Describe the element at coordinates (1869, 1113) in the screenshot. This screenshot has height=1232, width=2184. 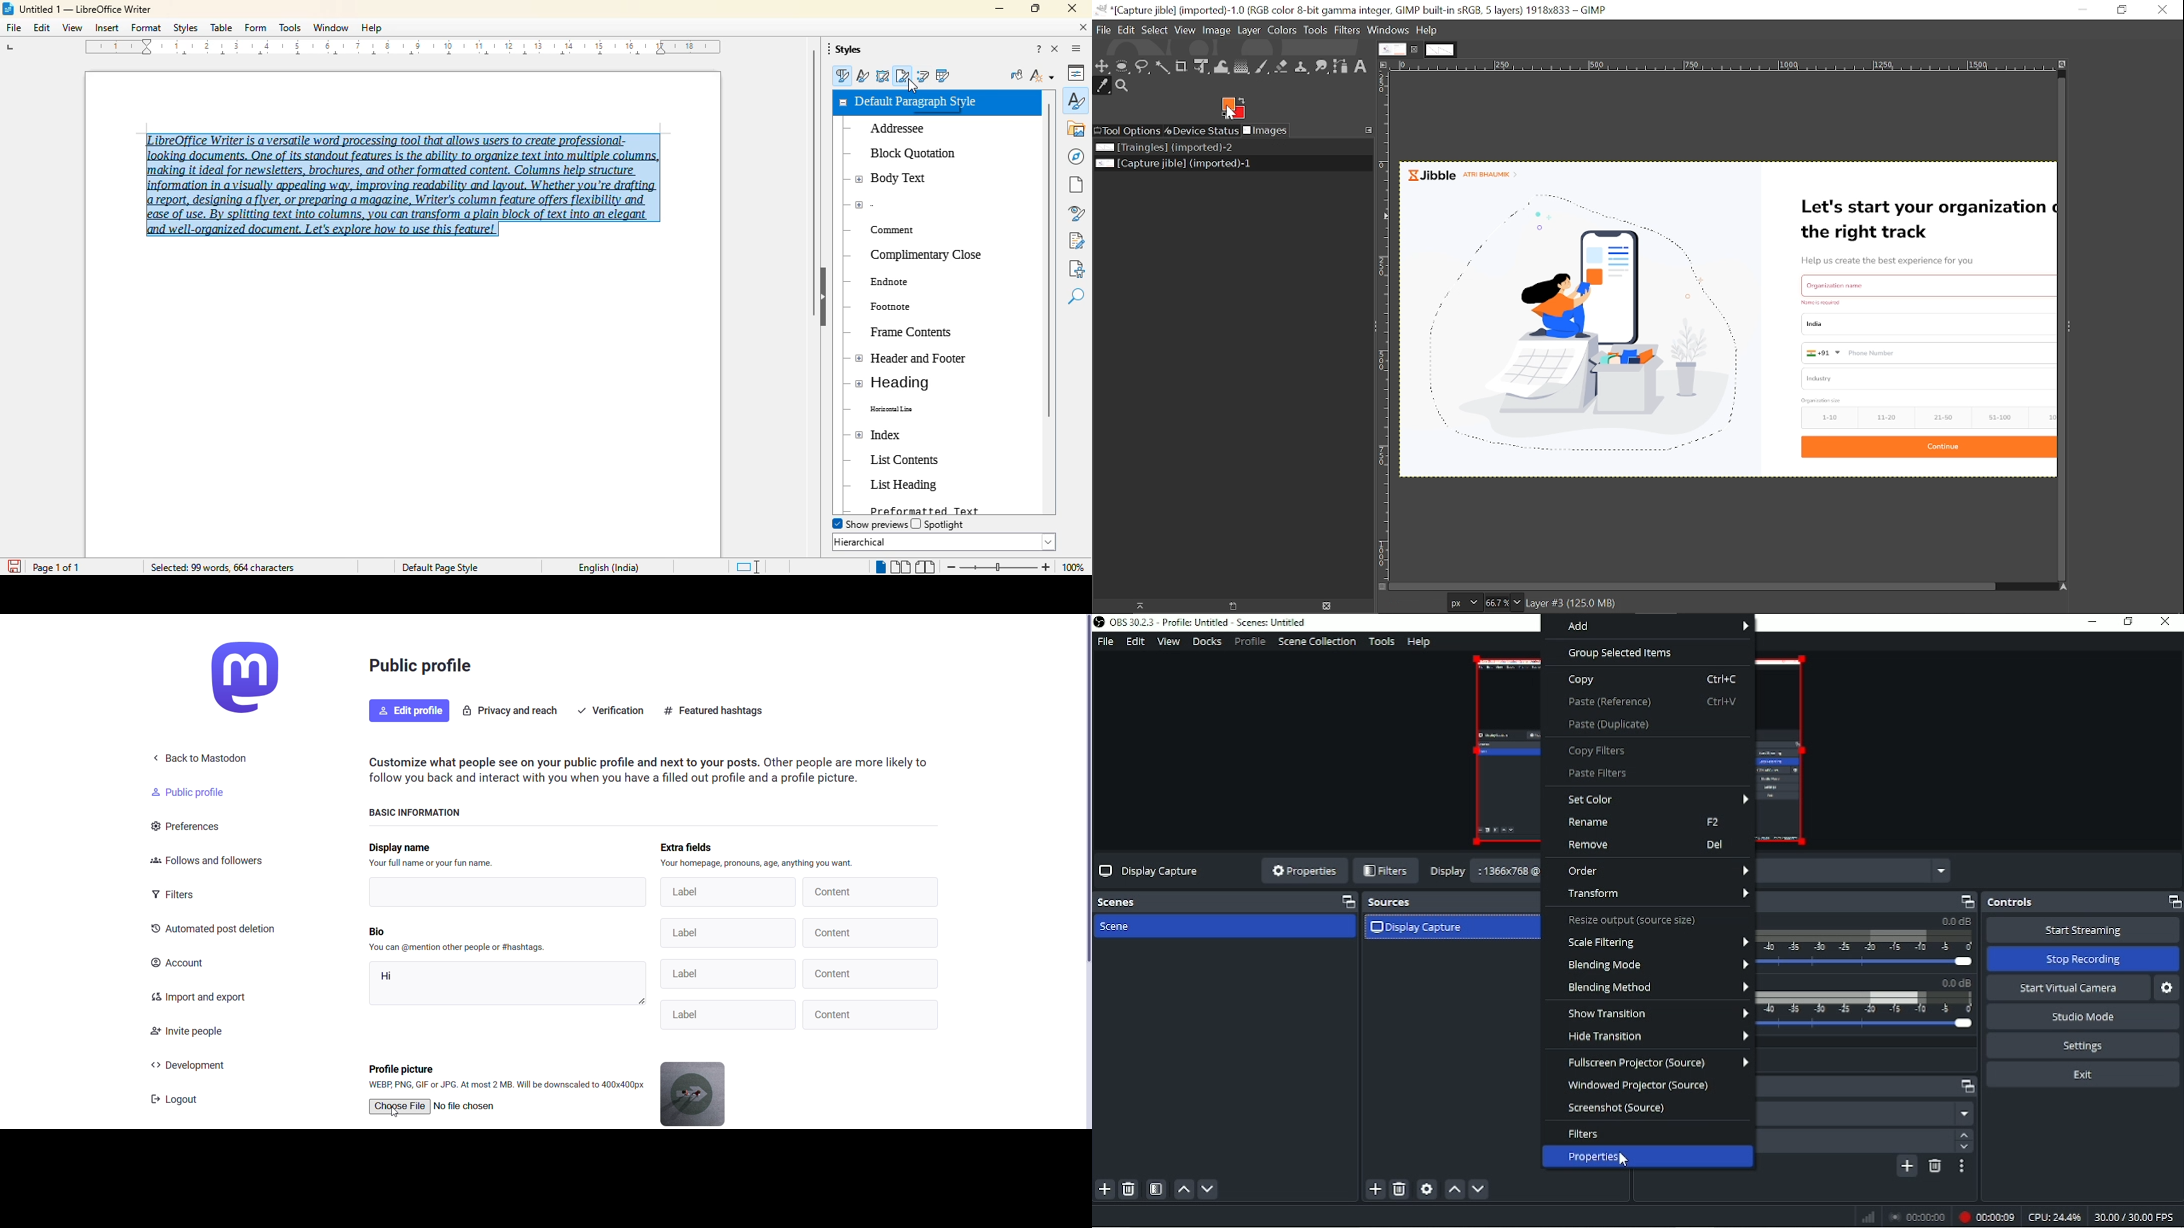
I see `Fade` at that location.